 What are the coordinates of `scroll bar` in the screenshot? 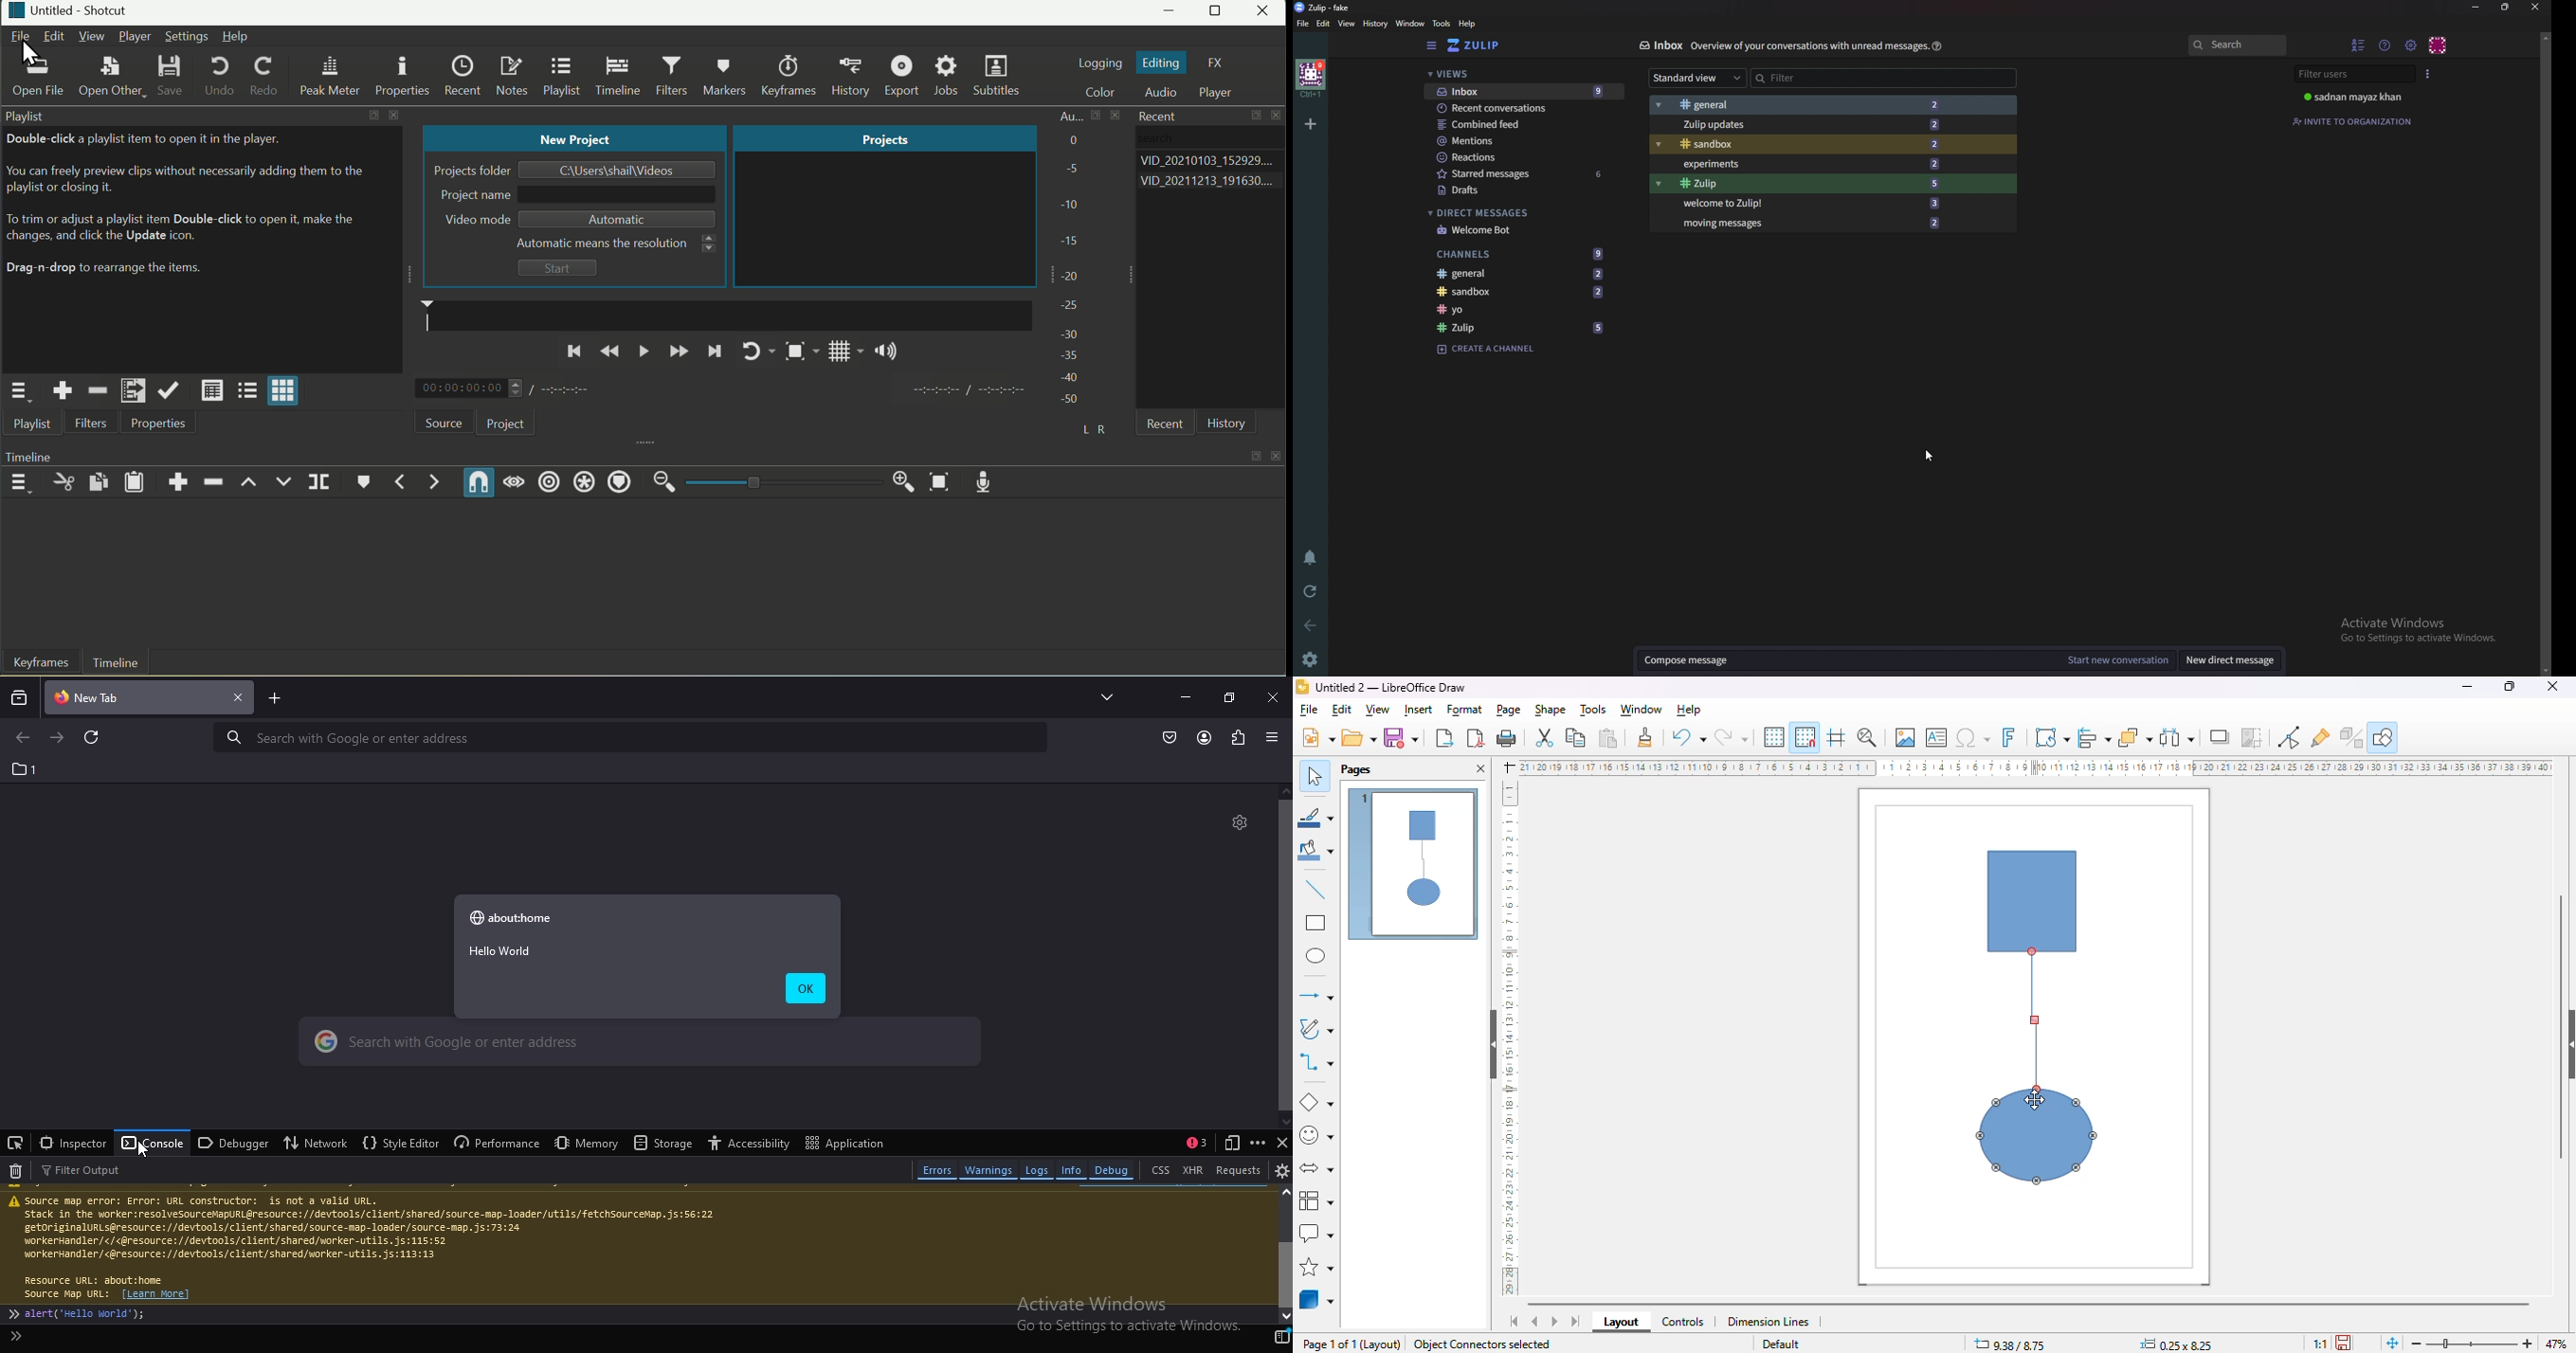 It's located at (1284, 1255).